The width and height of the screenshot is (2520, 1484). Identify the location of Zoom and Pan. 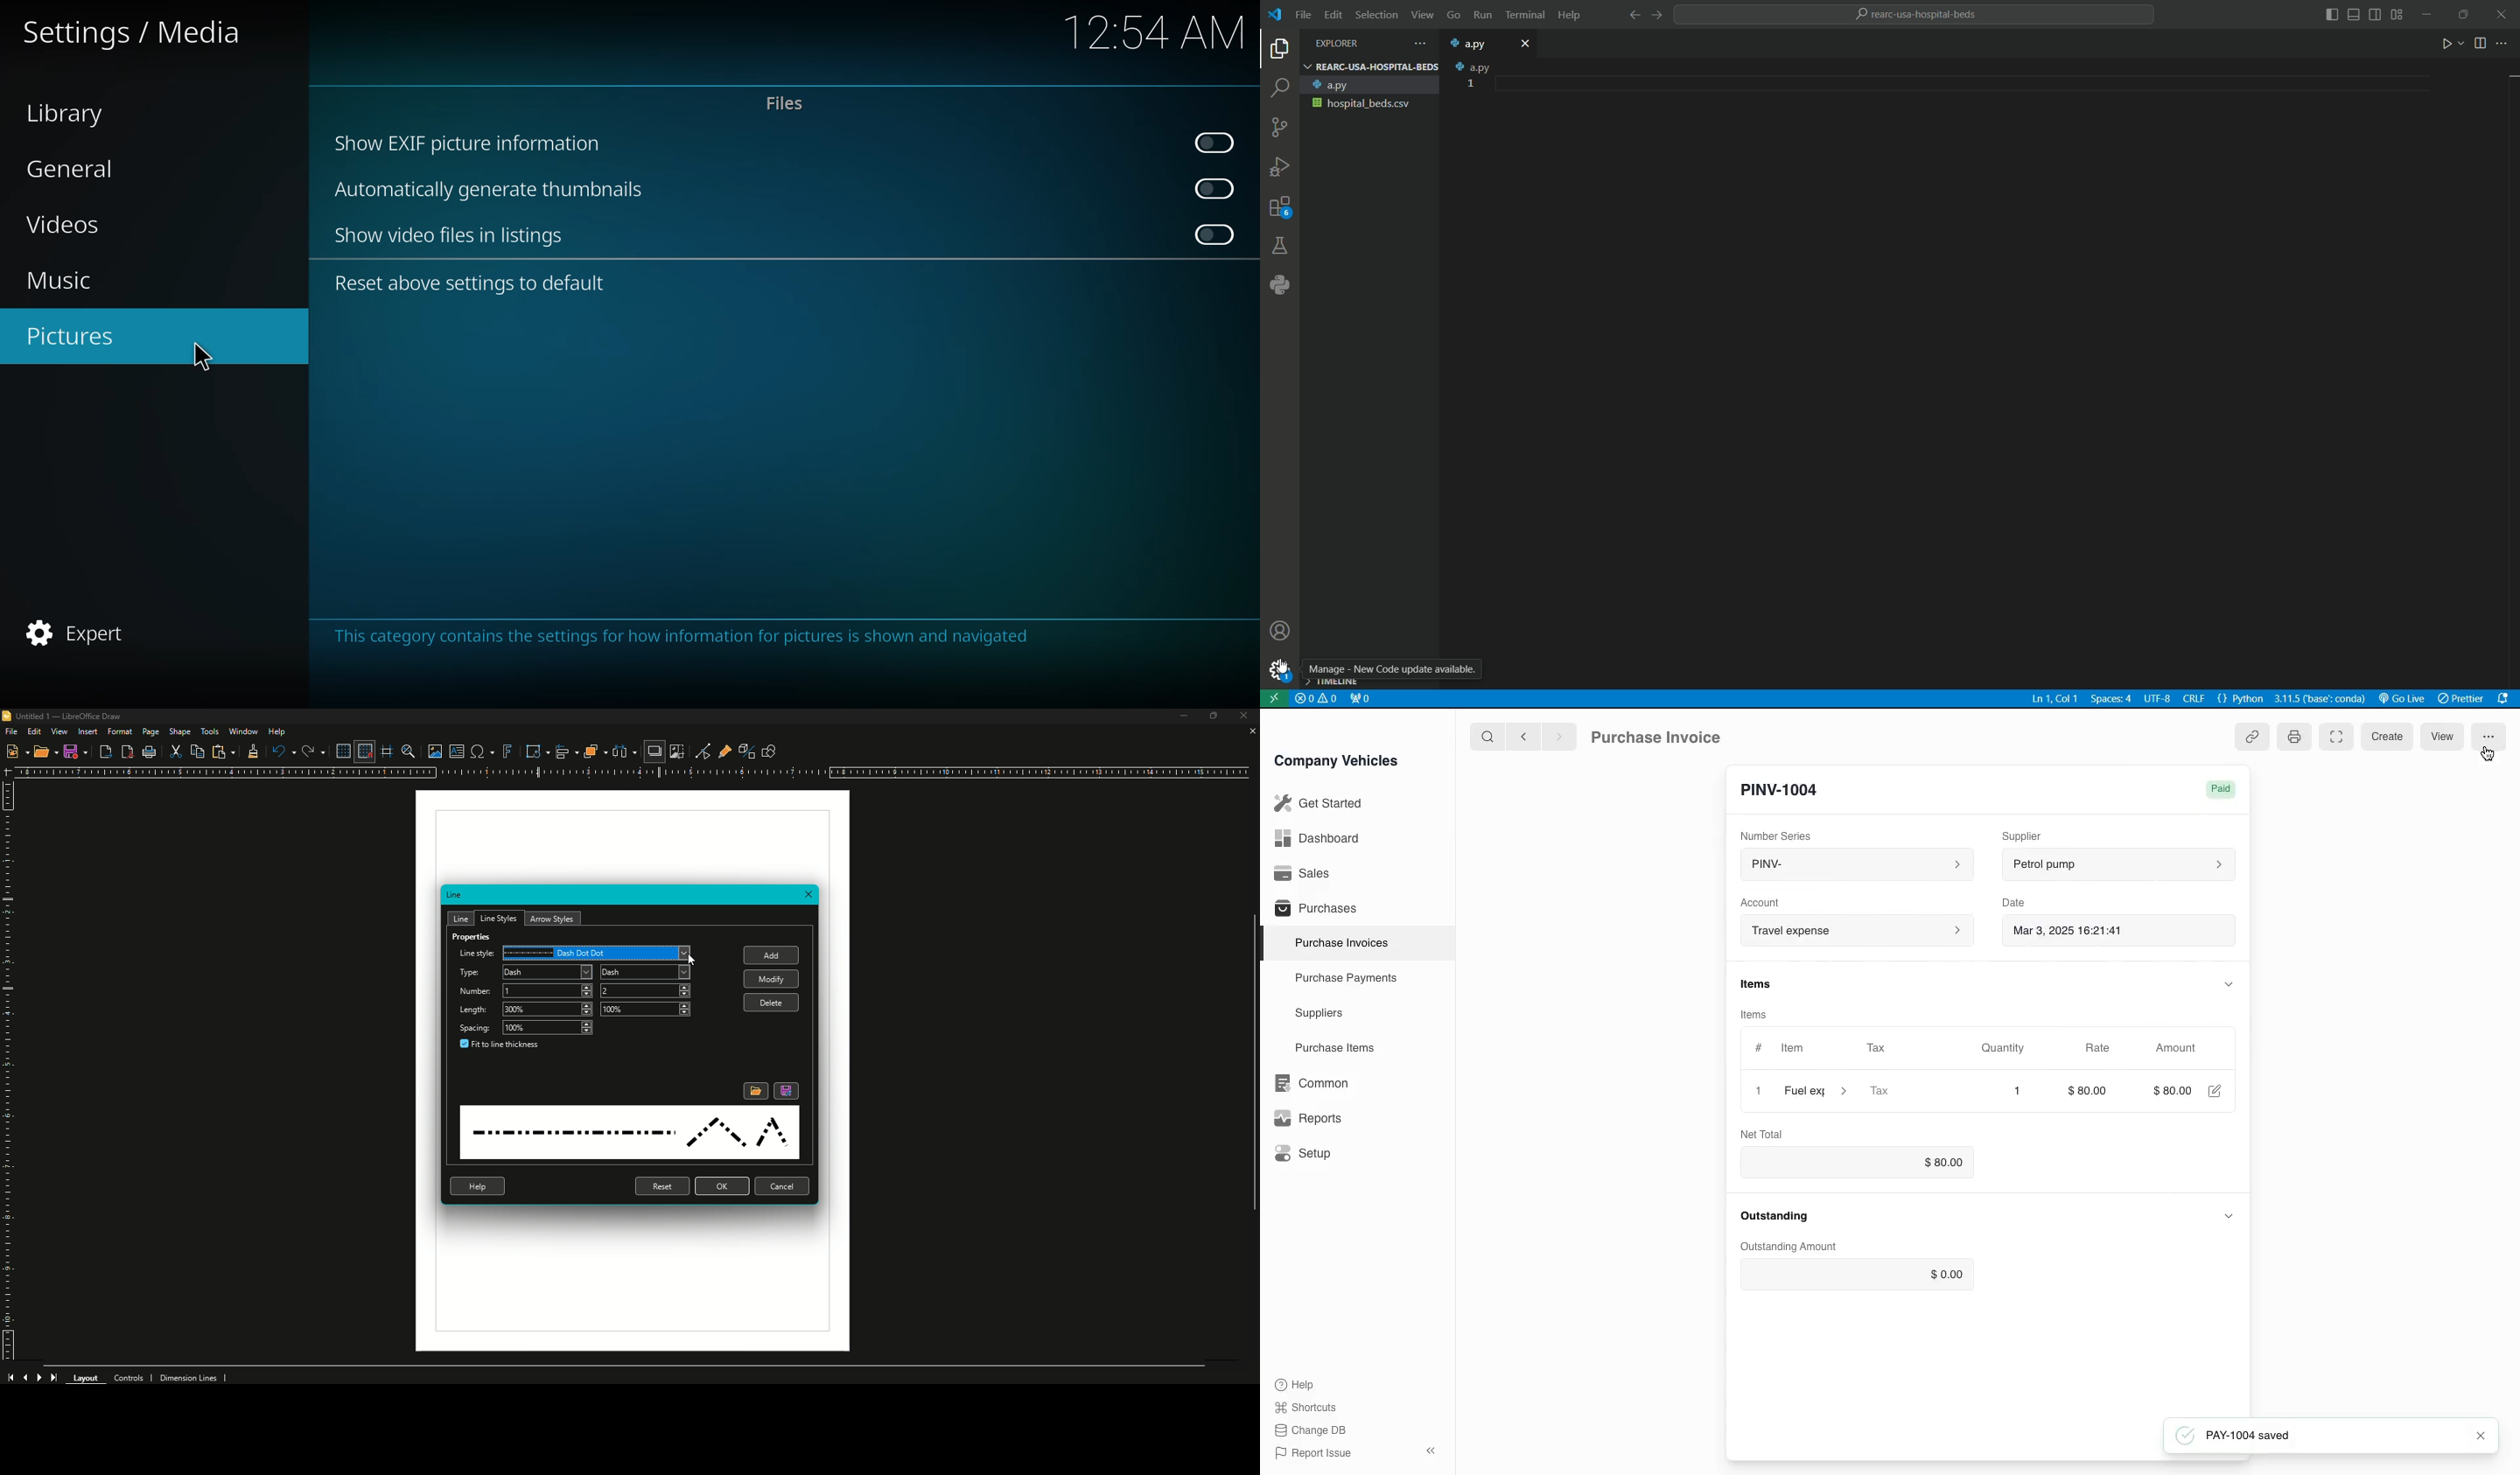
(407, 751).